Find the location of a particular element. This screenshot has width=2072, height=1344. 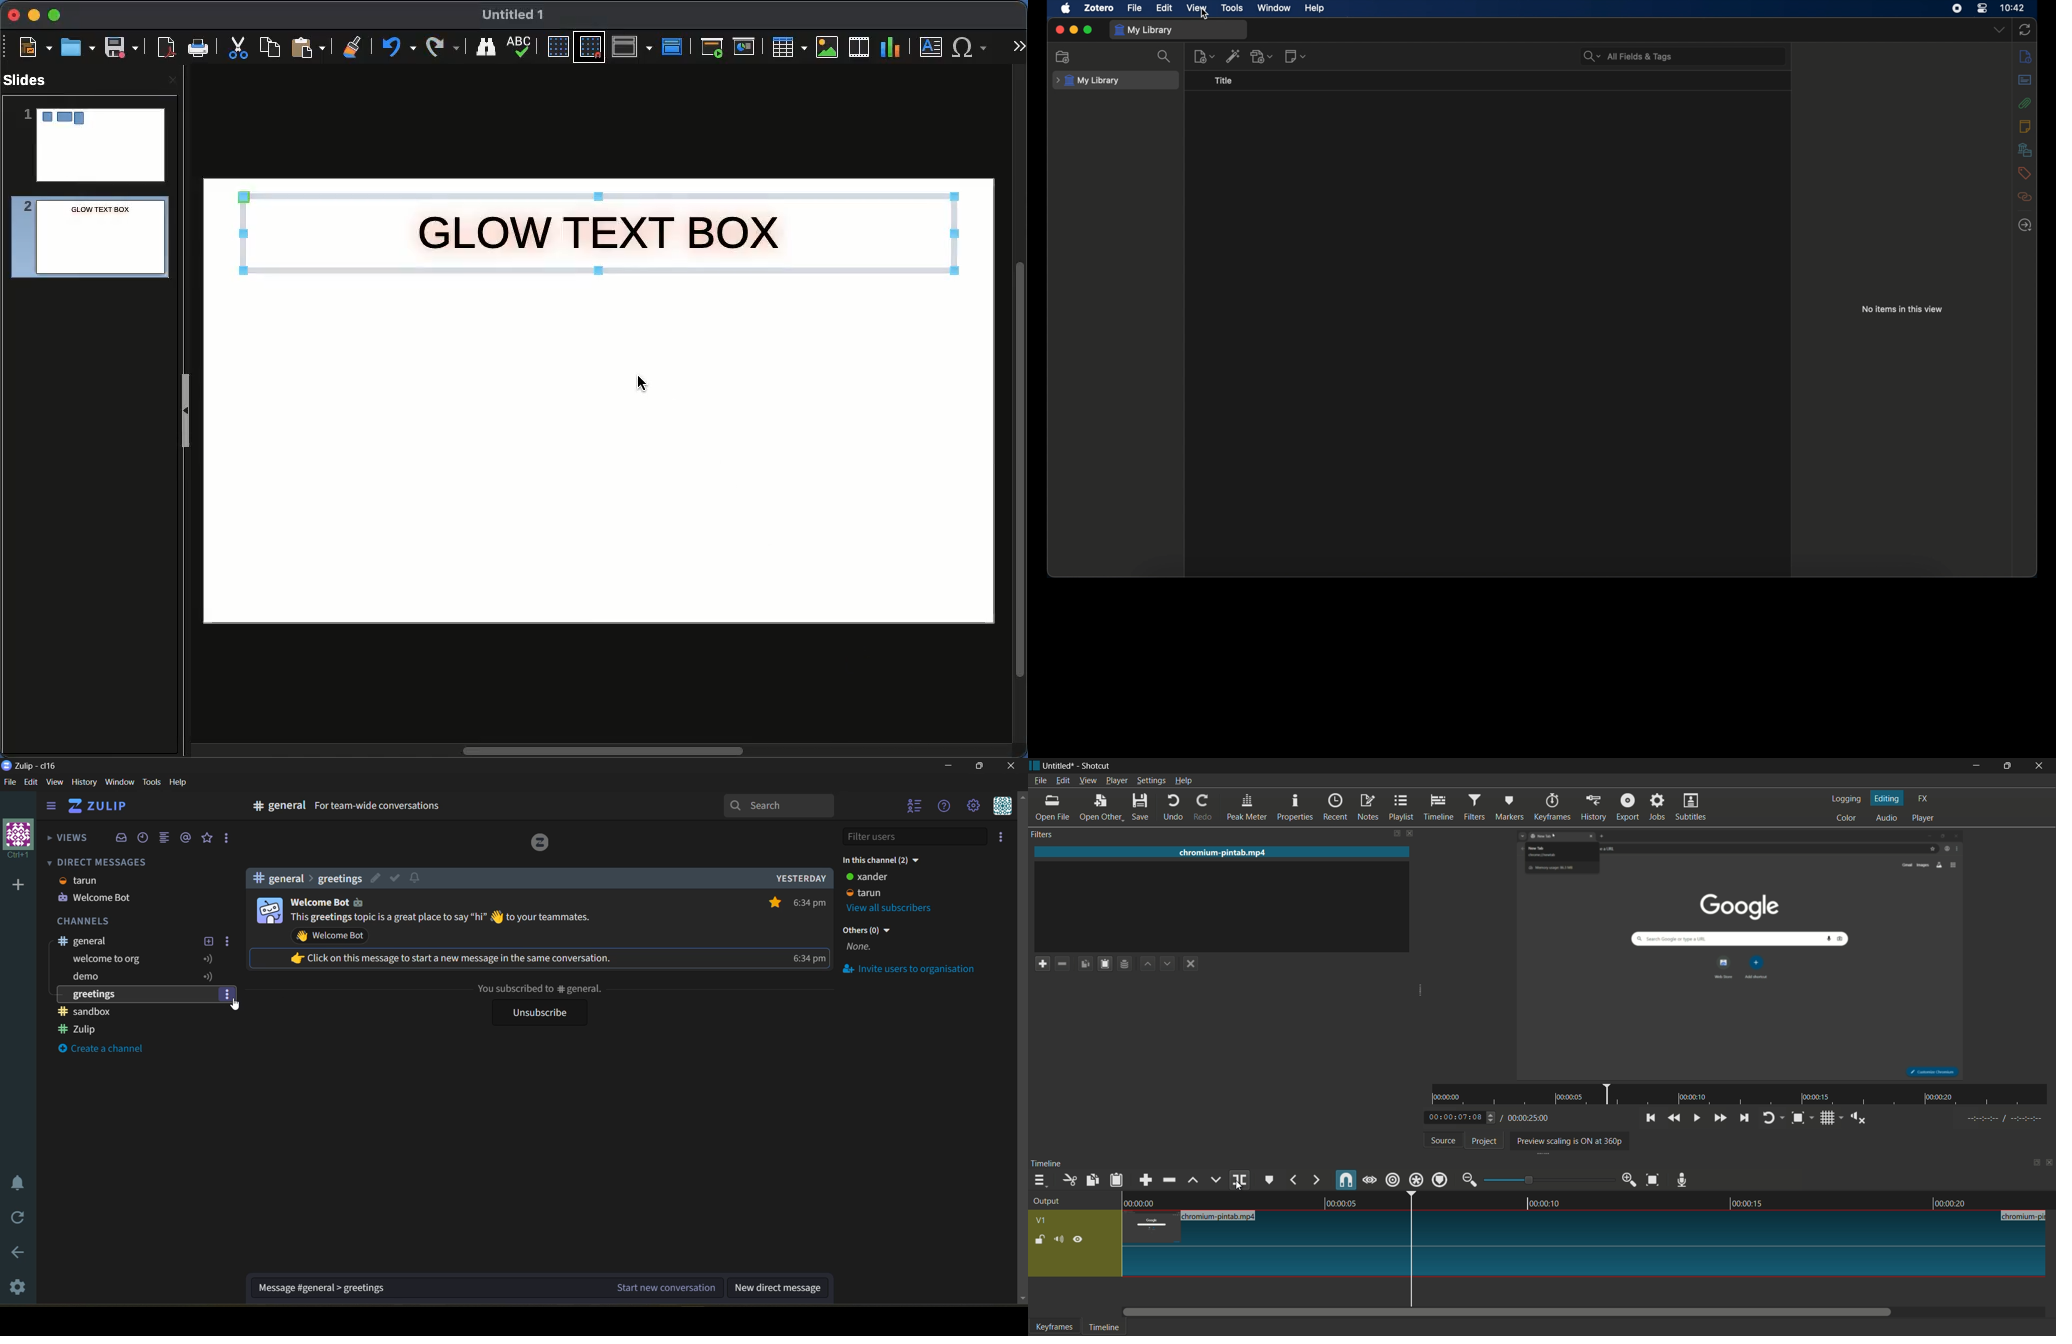

lift is located at coordinates (1194, 1181).